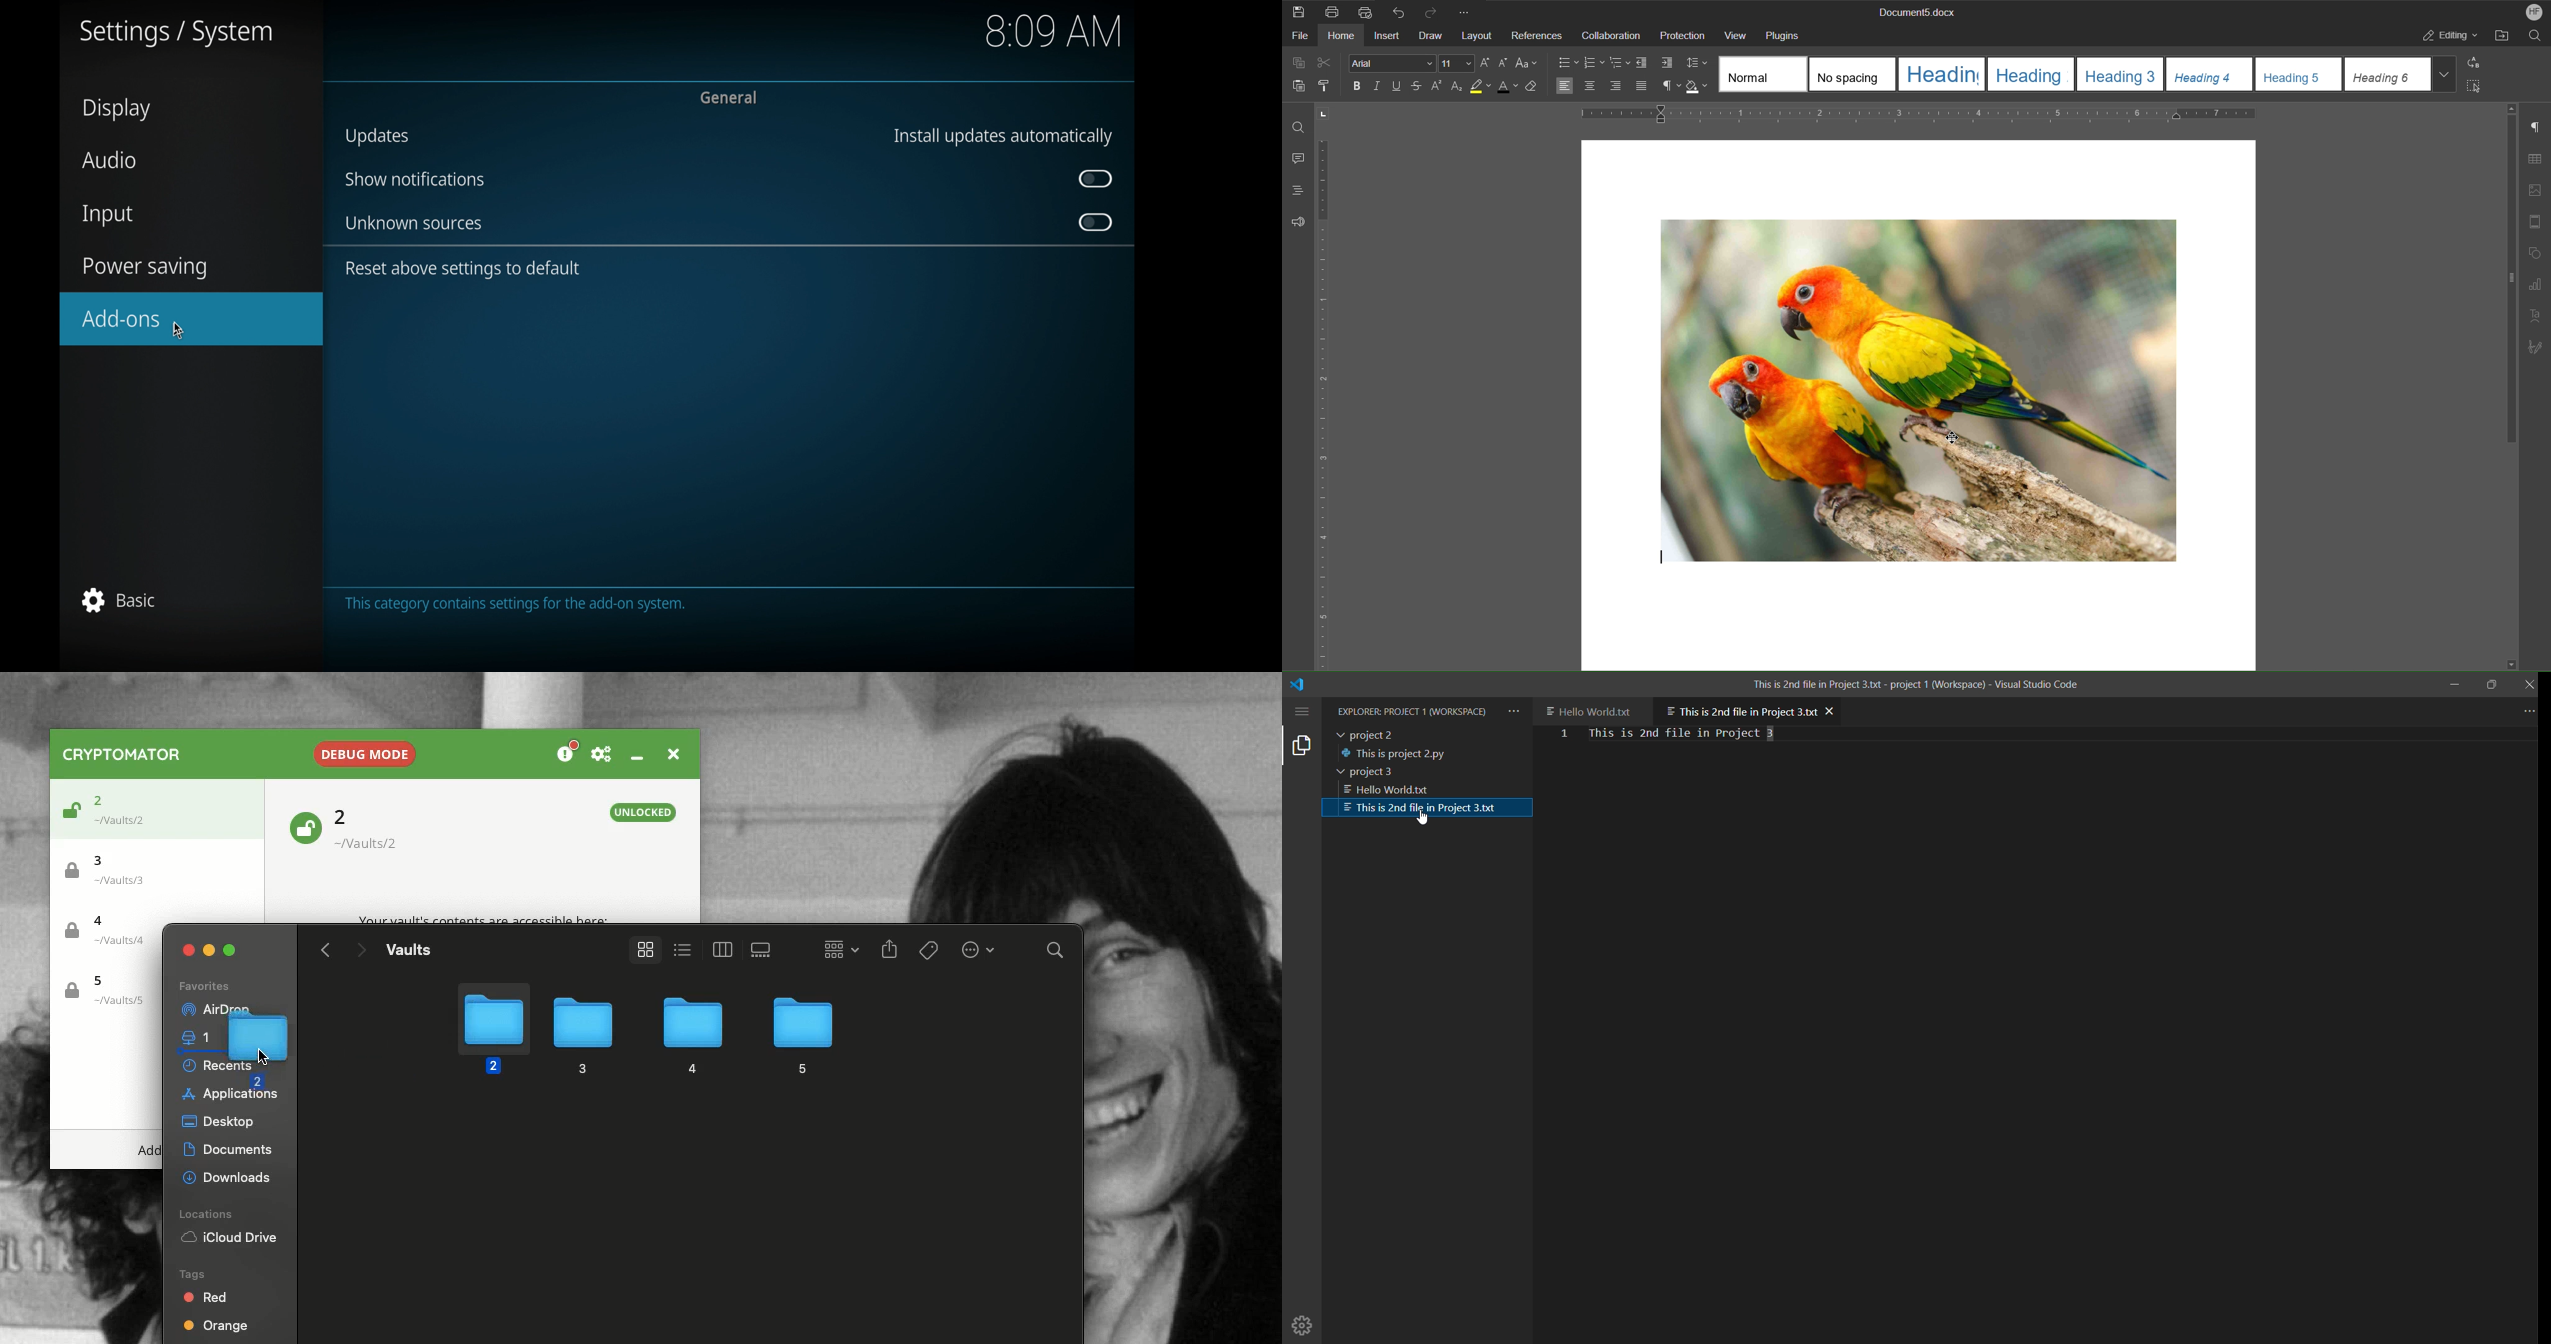 Image resolution: width=2576 pixels, height=1344 pixels. I want to click on Graph Settings, so click(2535, 287).